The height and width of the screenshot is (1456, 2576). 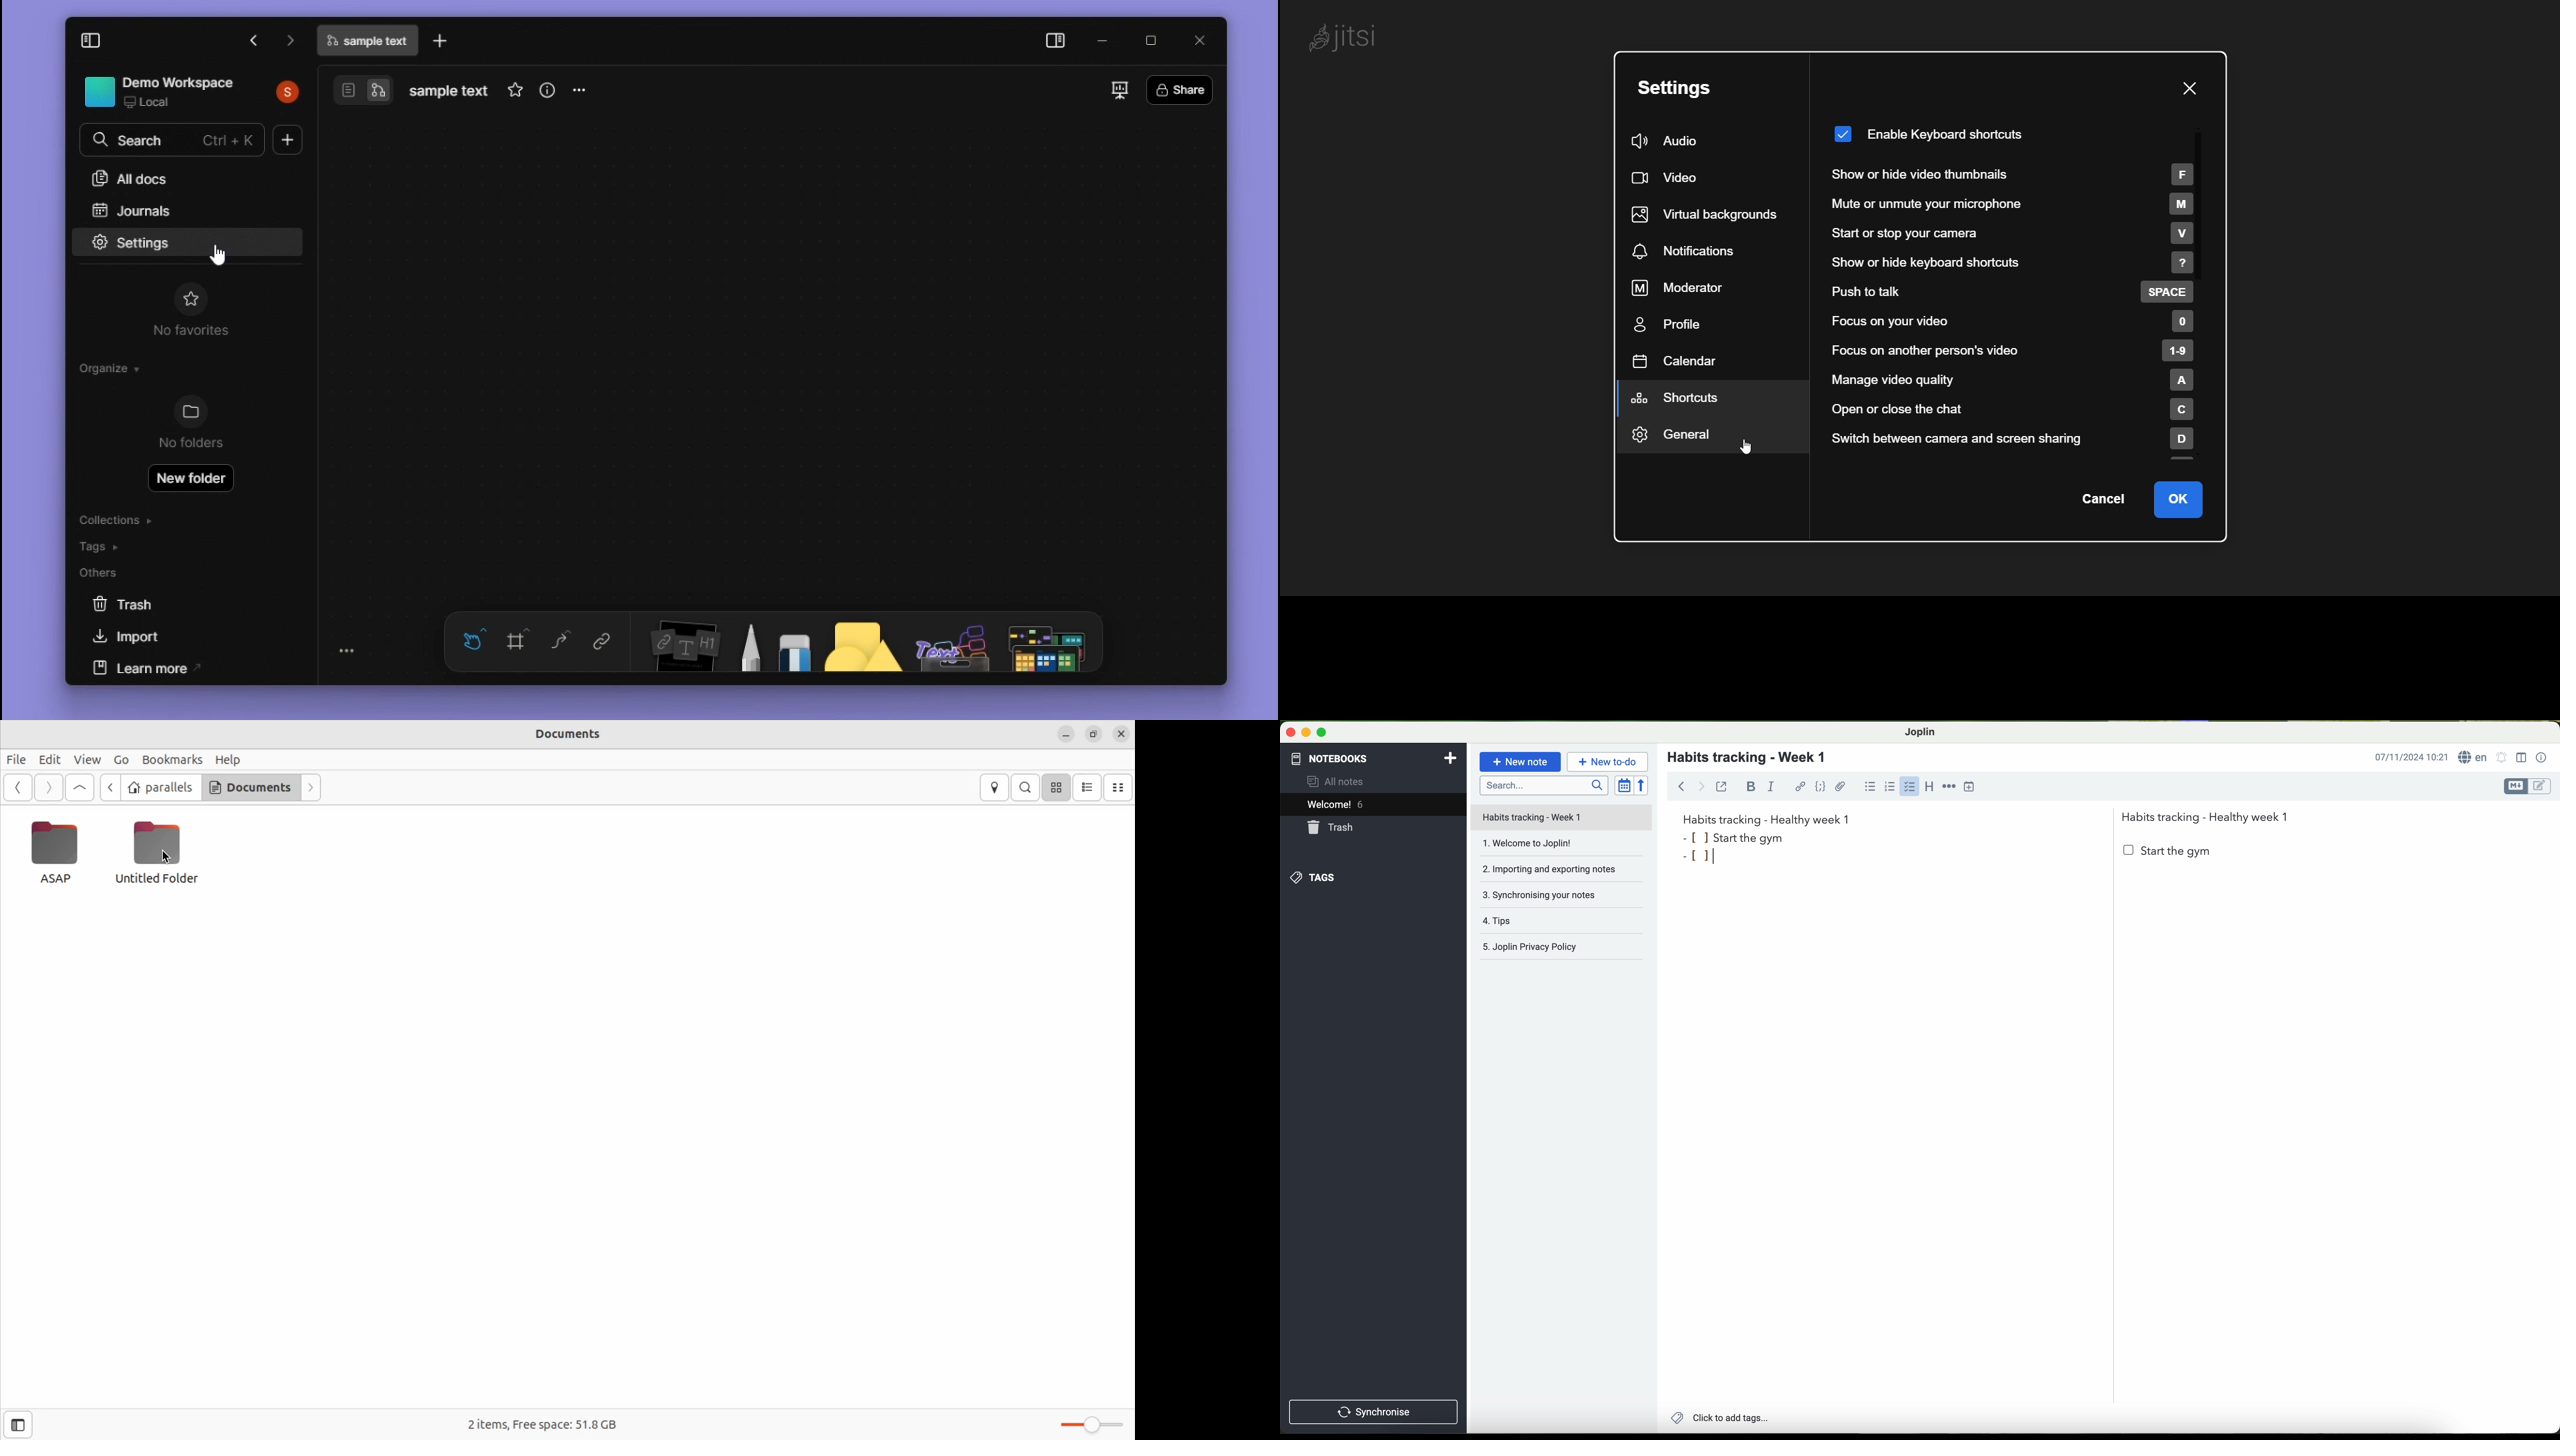 I want to click on hyperlink, so click(x=1800, y=786).